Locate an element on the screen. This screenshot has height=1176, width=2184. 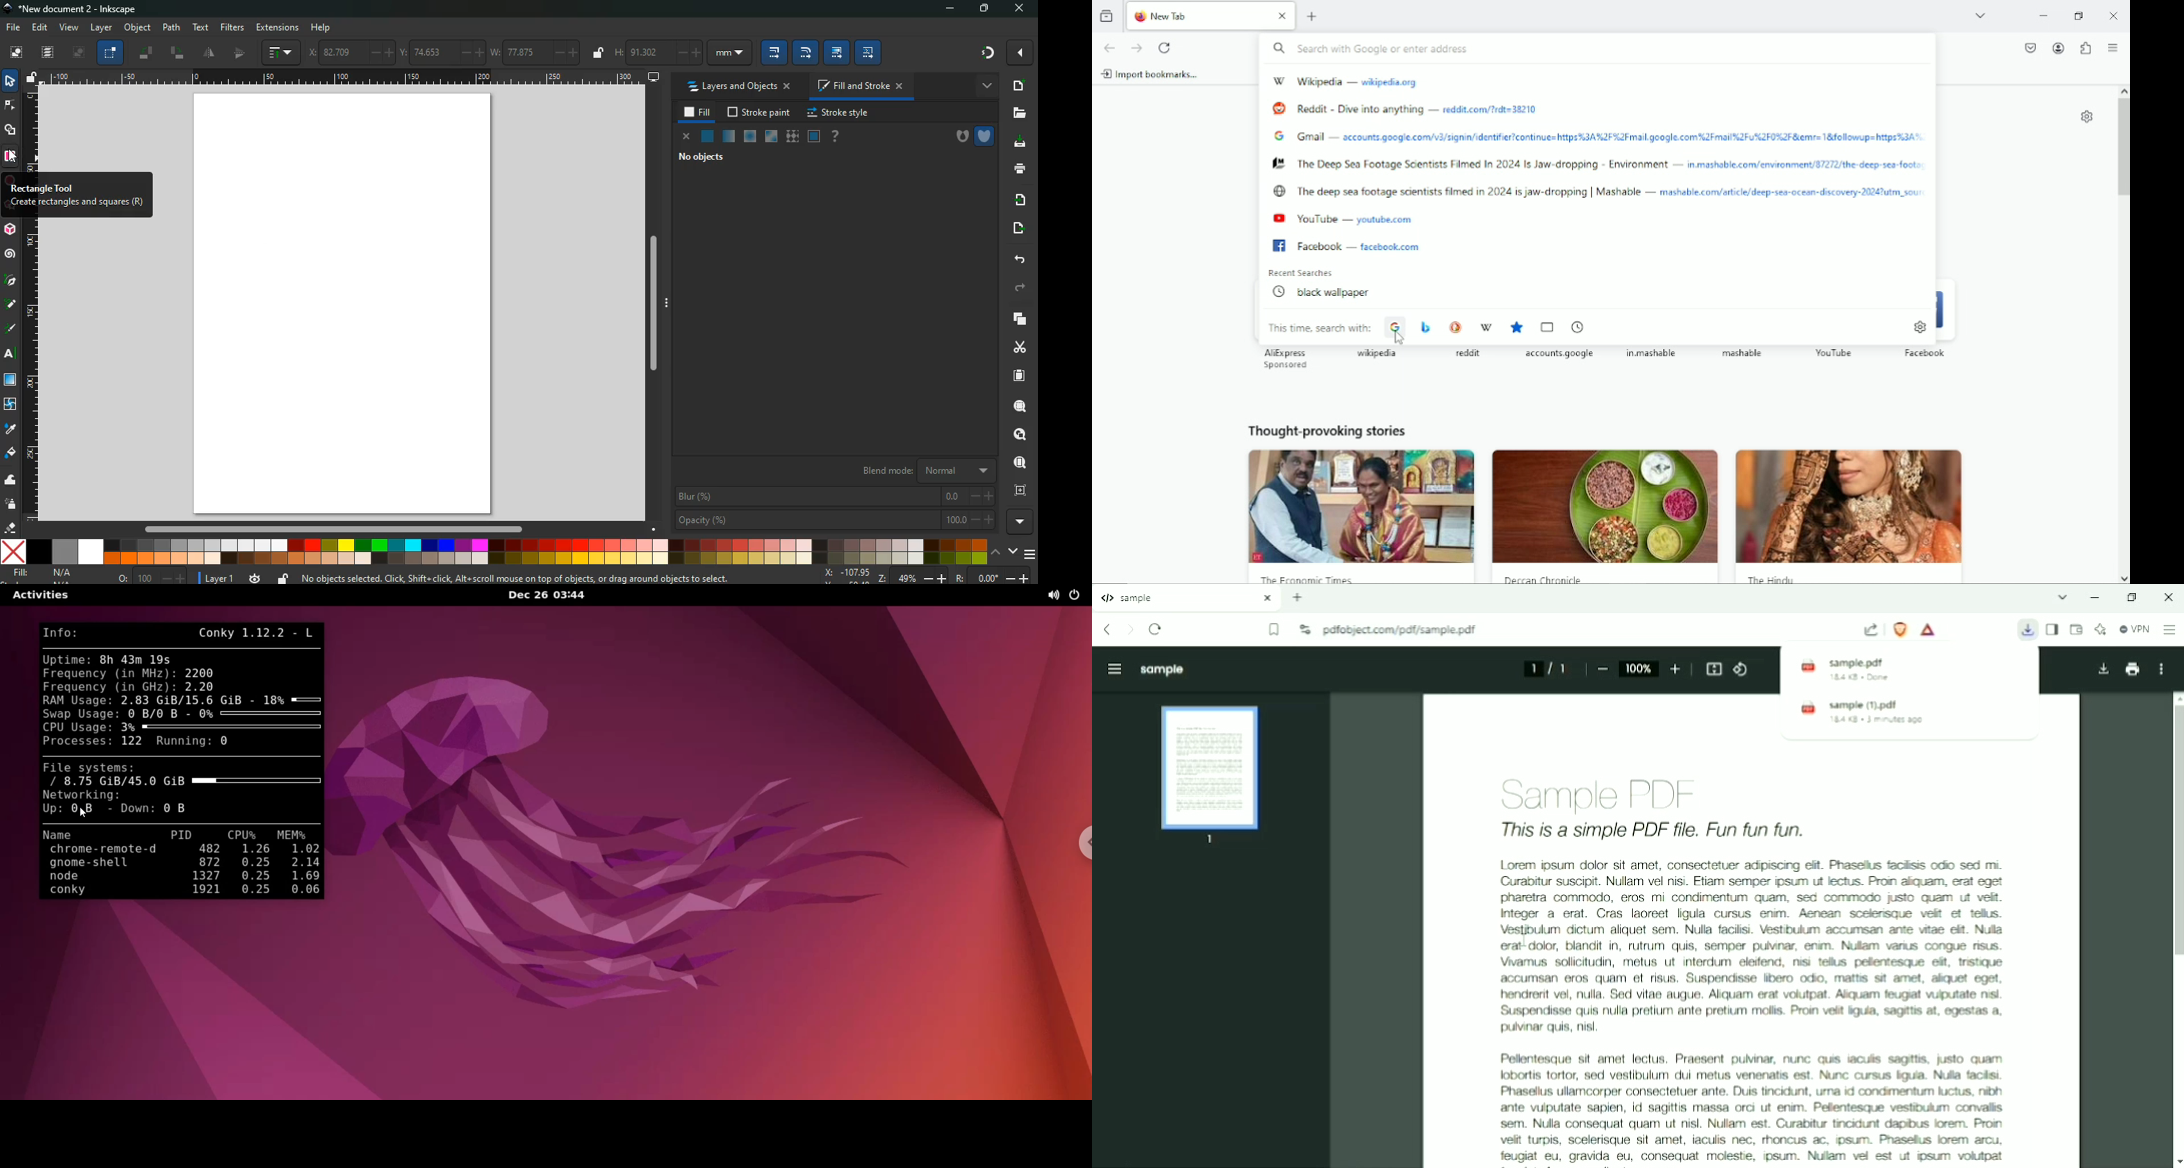
y is located at coordinates (441, 53).